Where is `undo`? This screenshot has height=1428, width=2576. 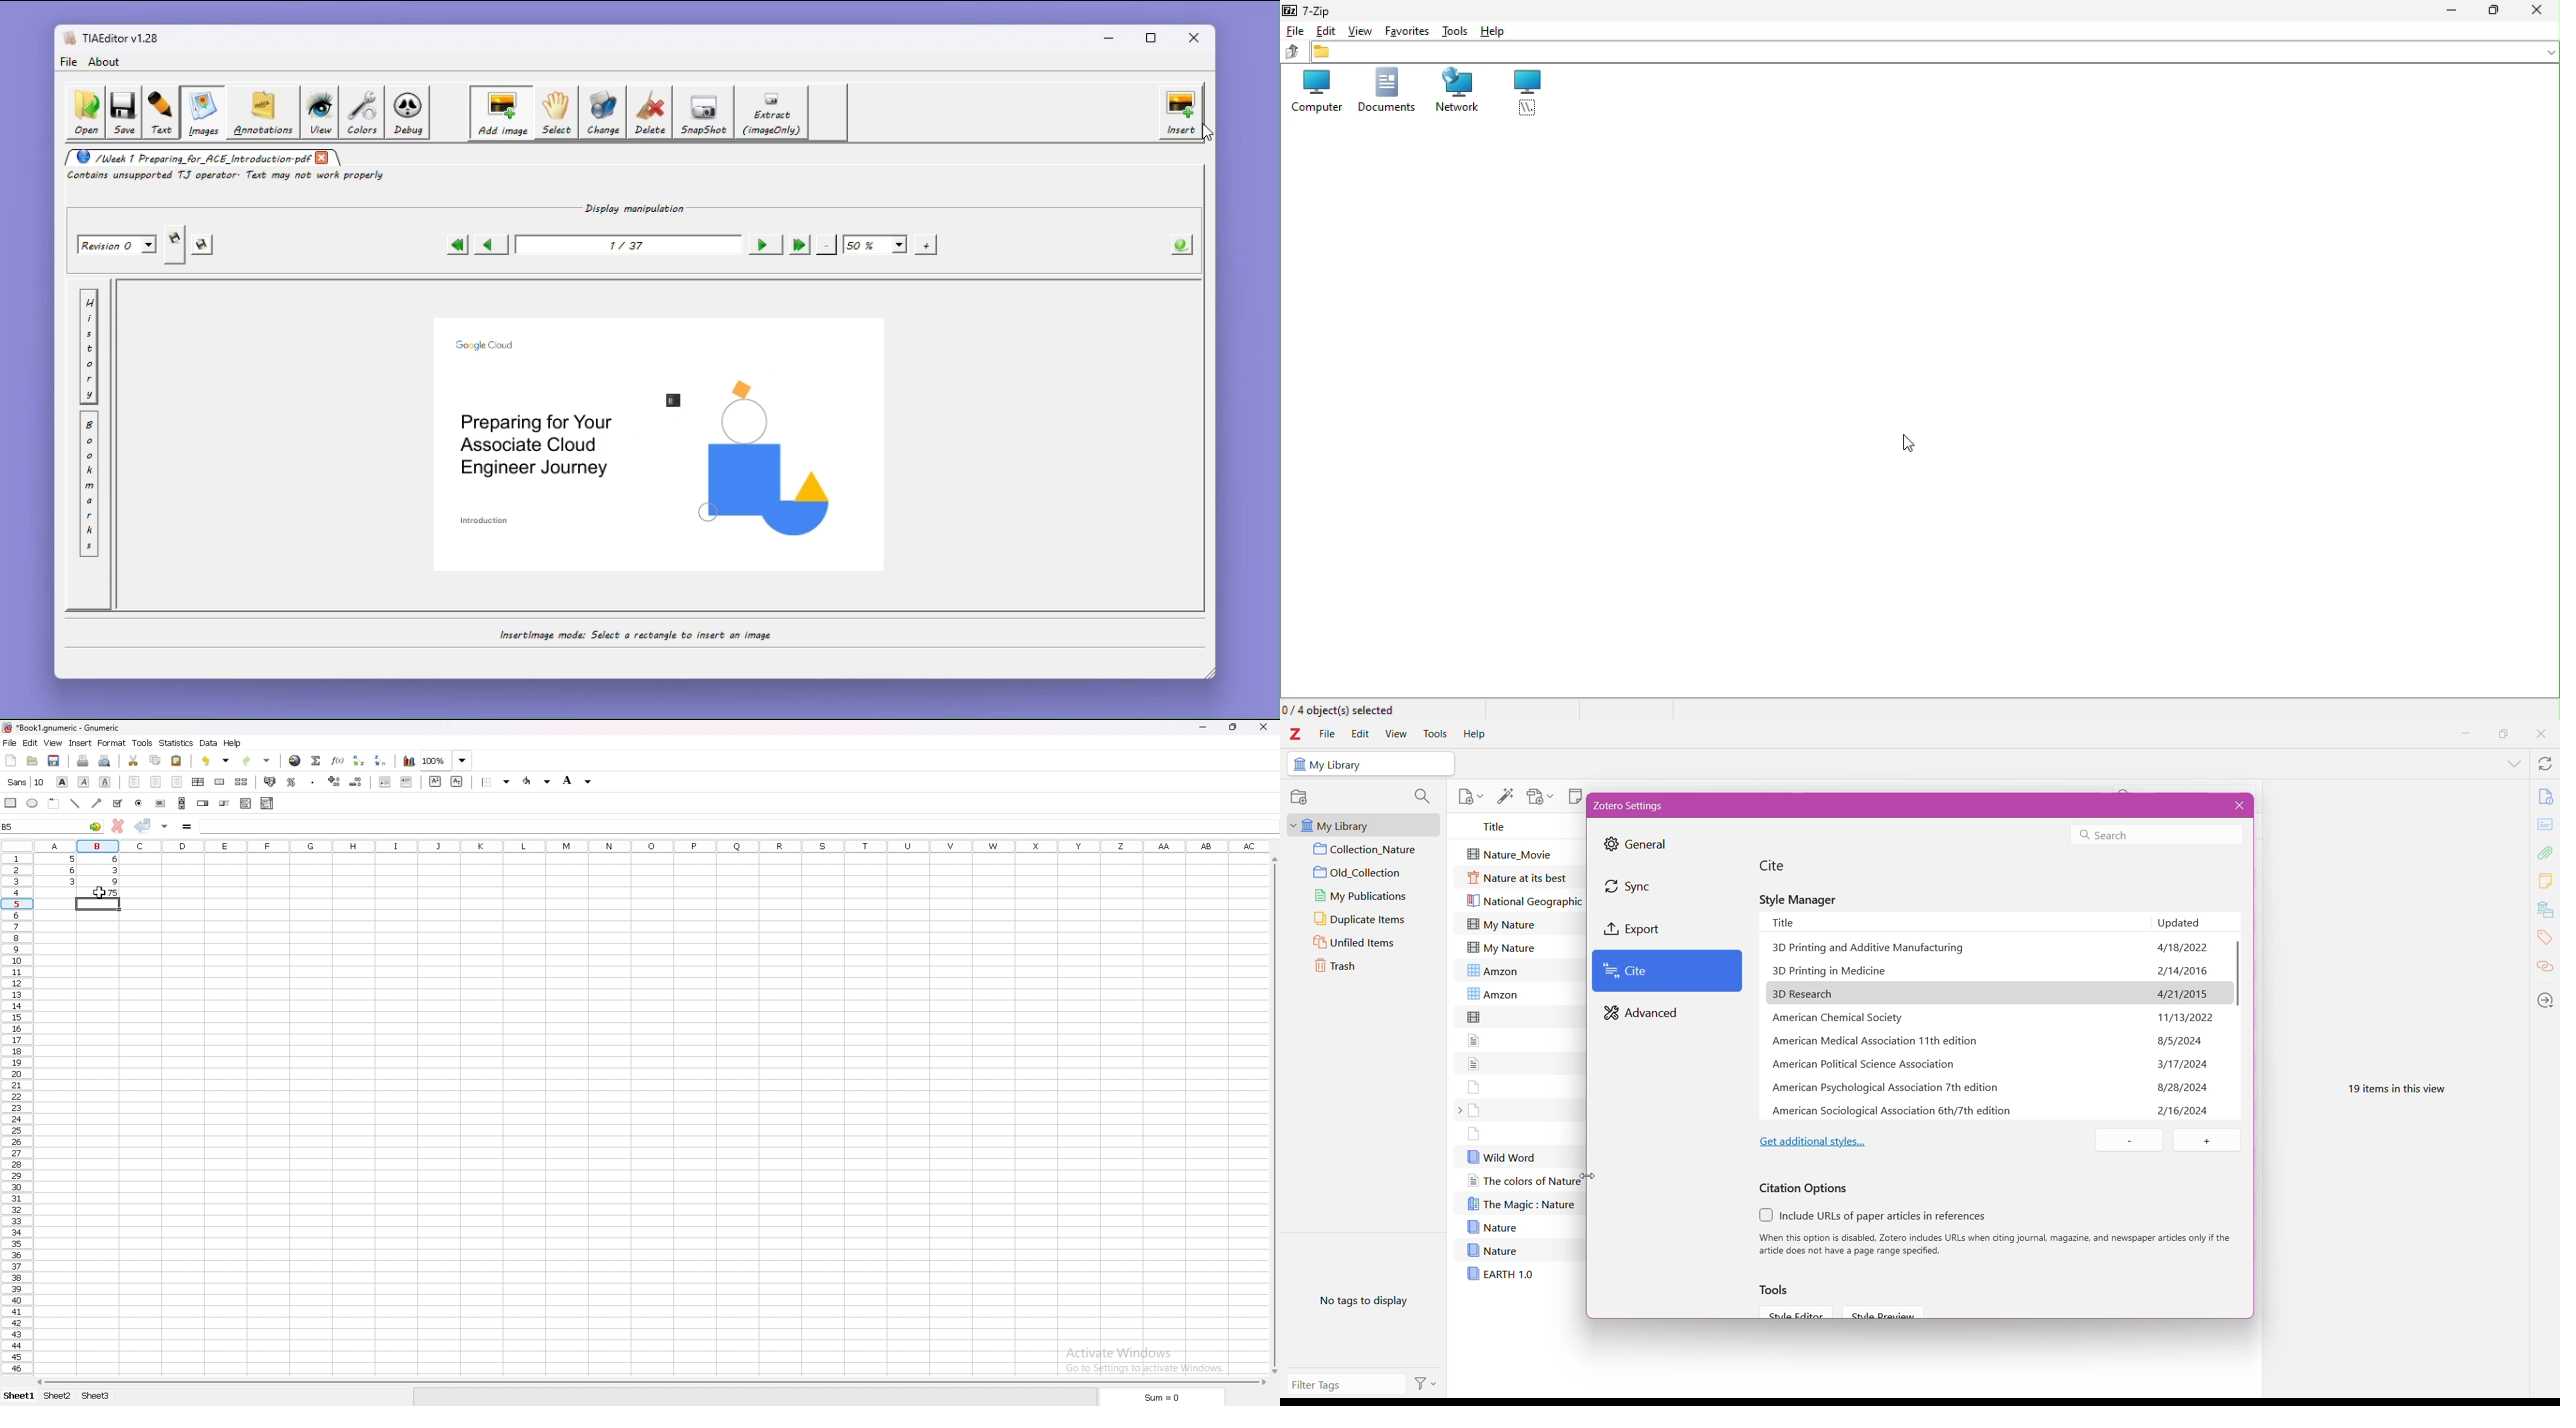 undo is located at coordinates (215, 761).